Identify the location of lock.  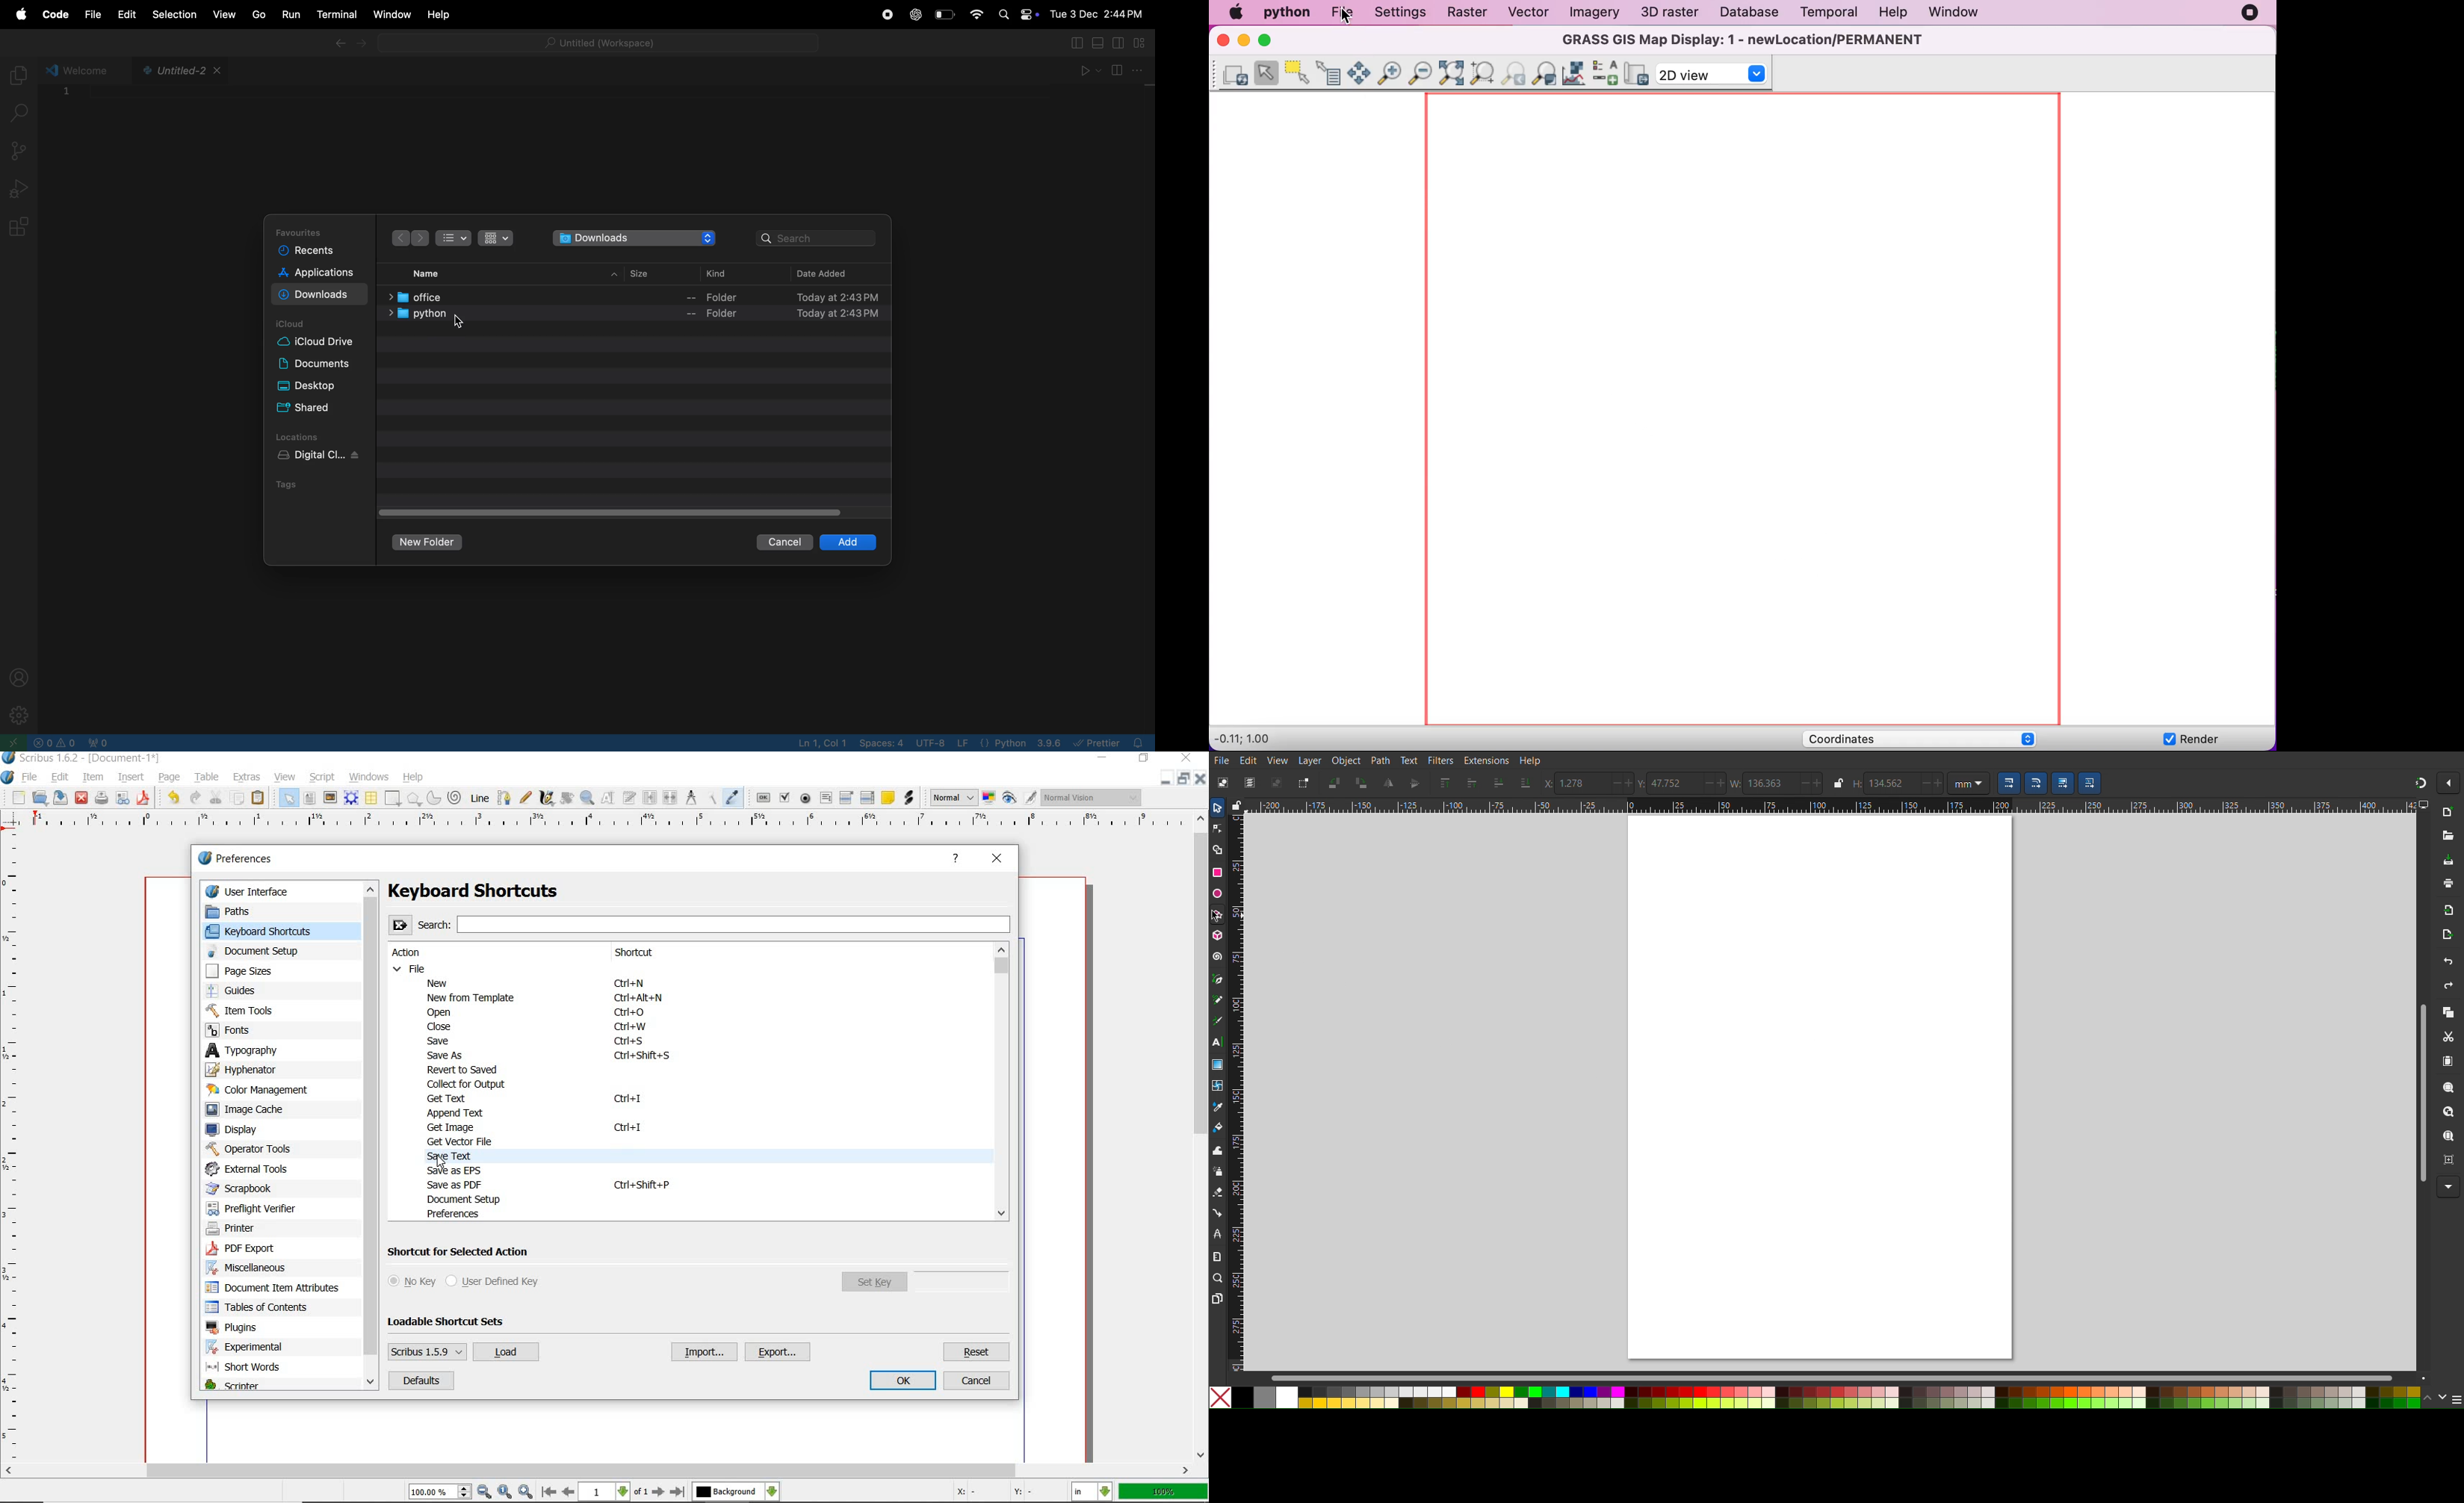
(1234, 804).